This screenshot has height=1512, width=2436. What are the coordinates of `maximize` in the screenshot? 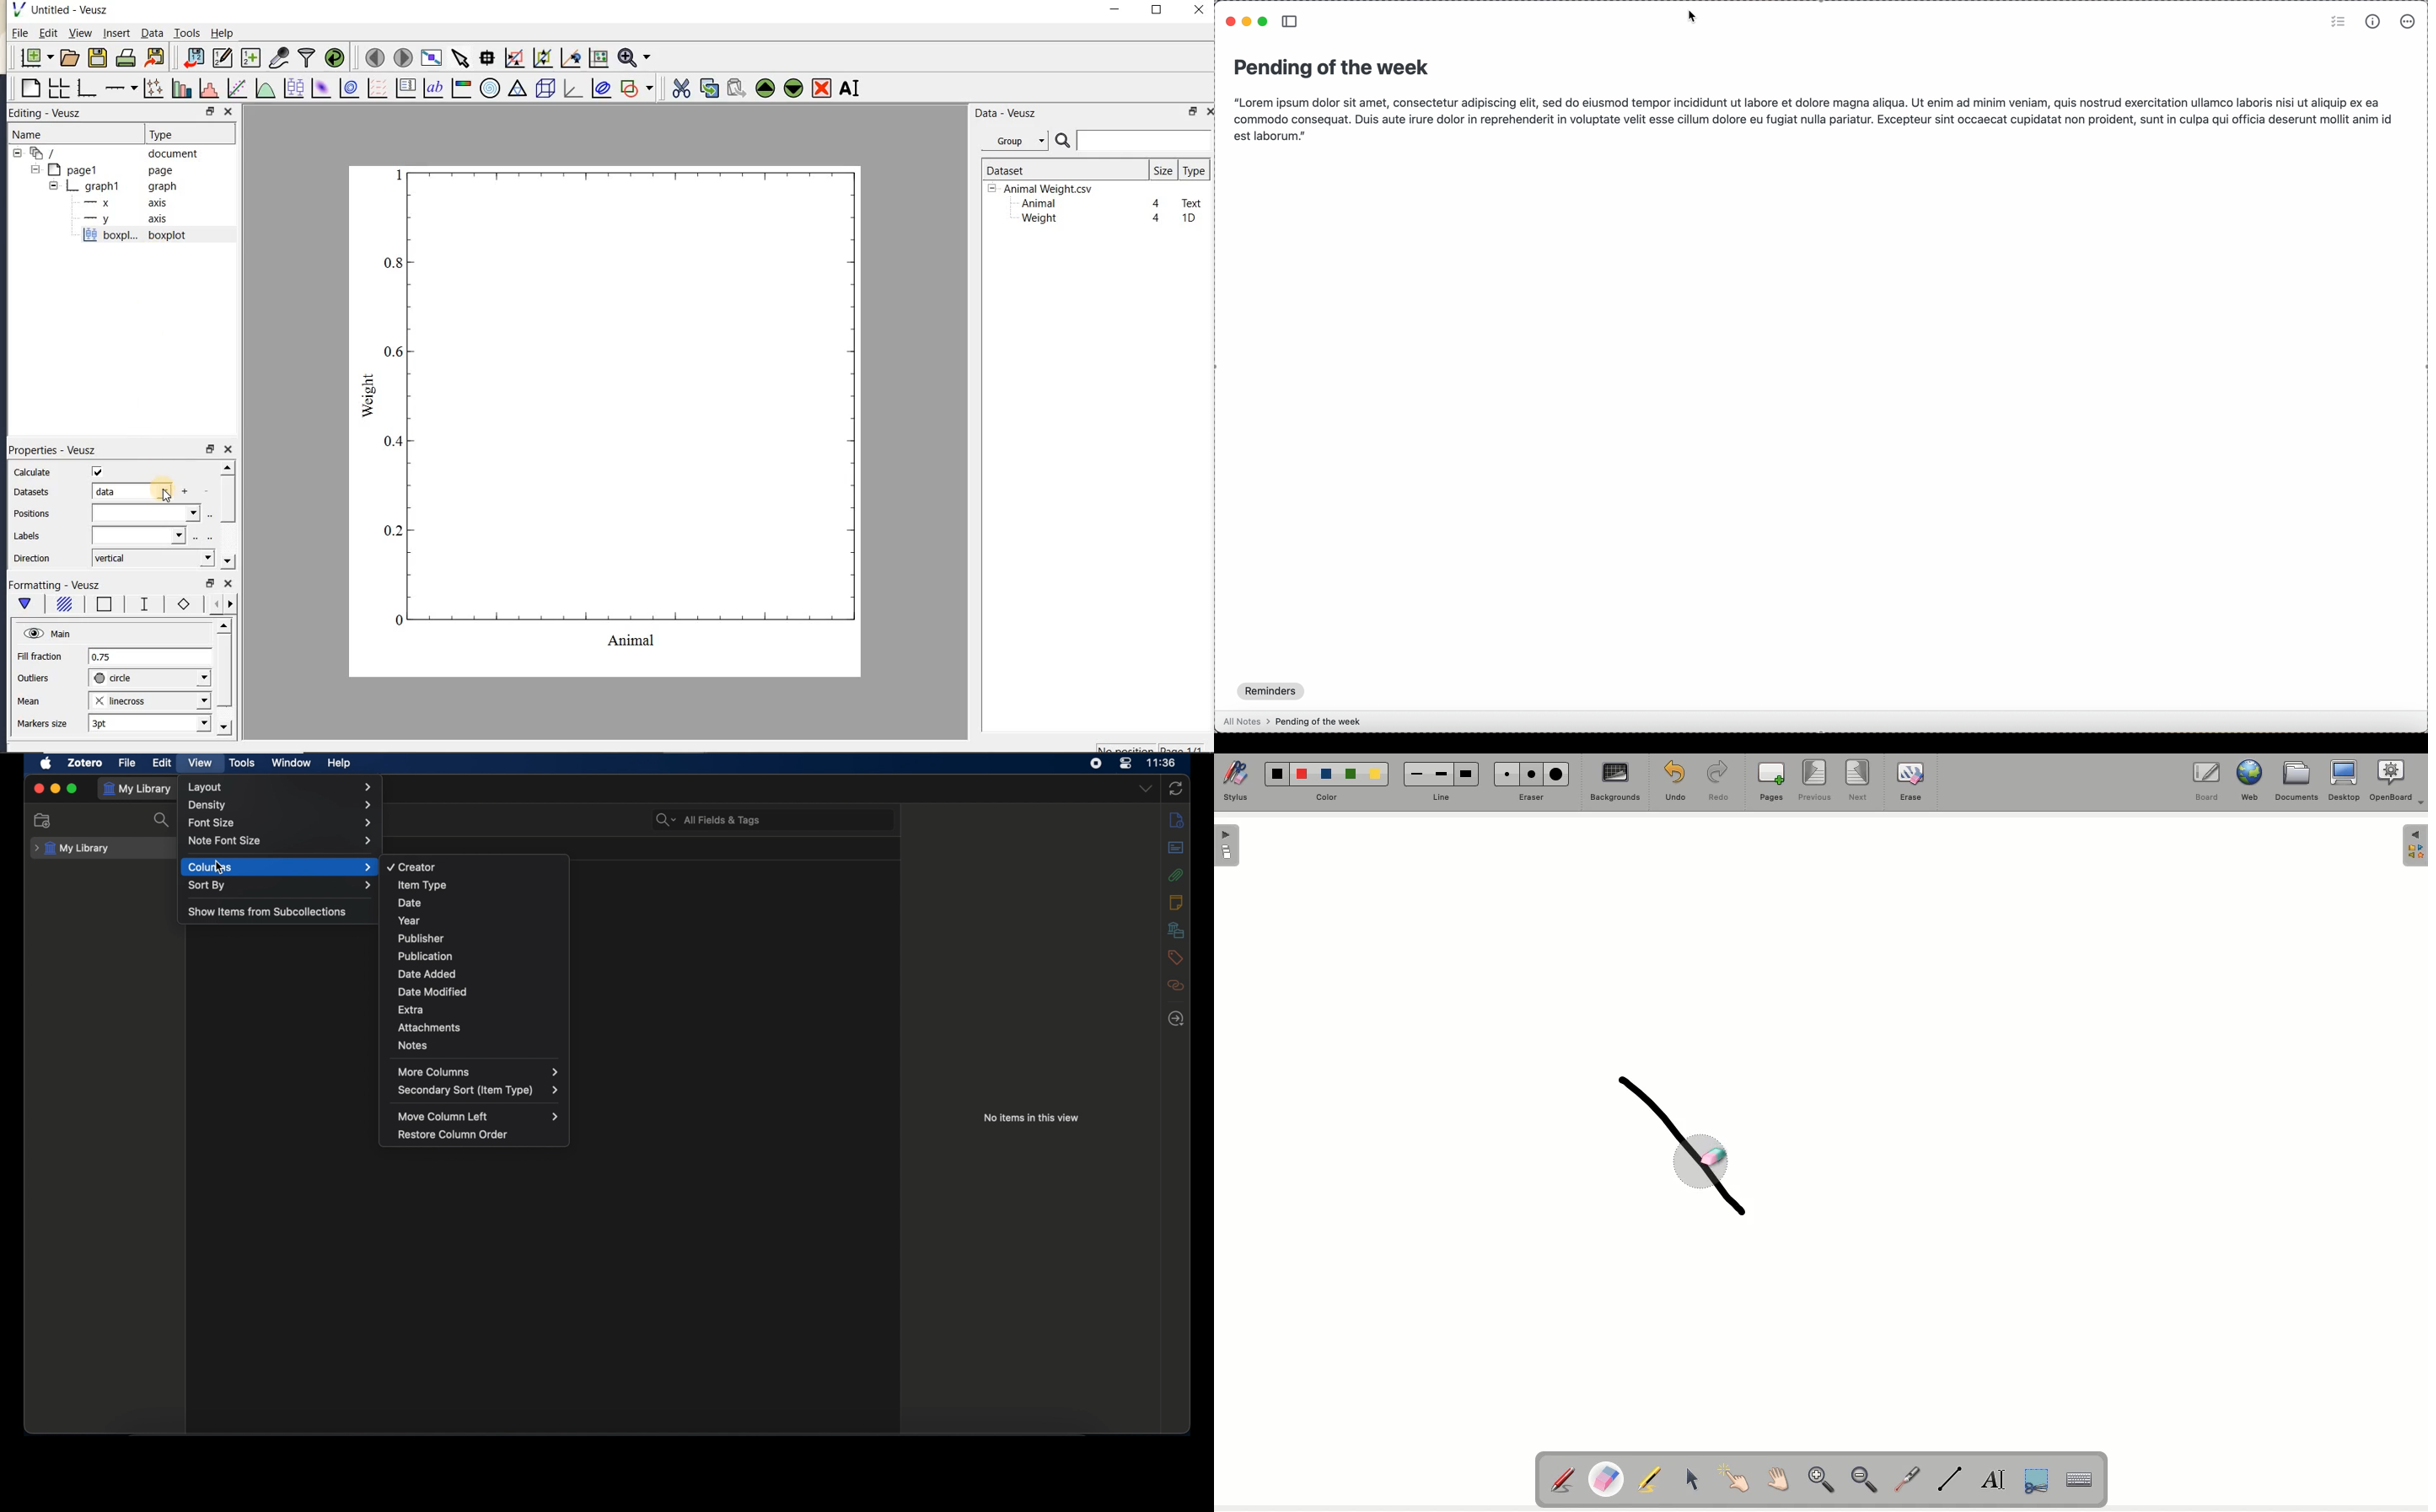 It's located at (1157, 10).